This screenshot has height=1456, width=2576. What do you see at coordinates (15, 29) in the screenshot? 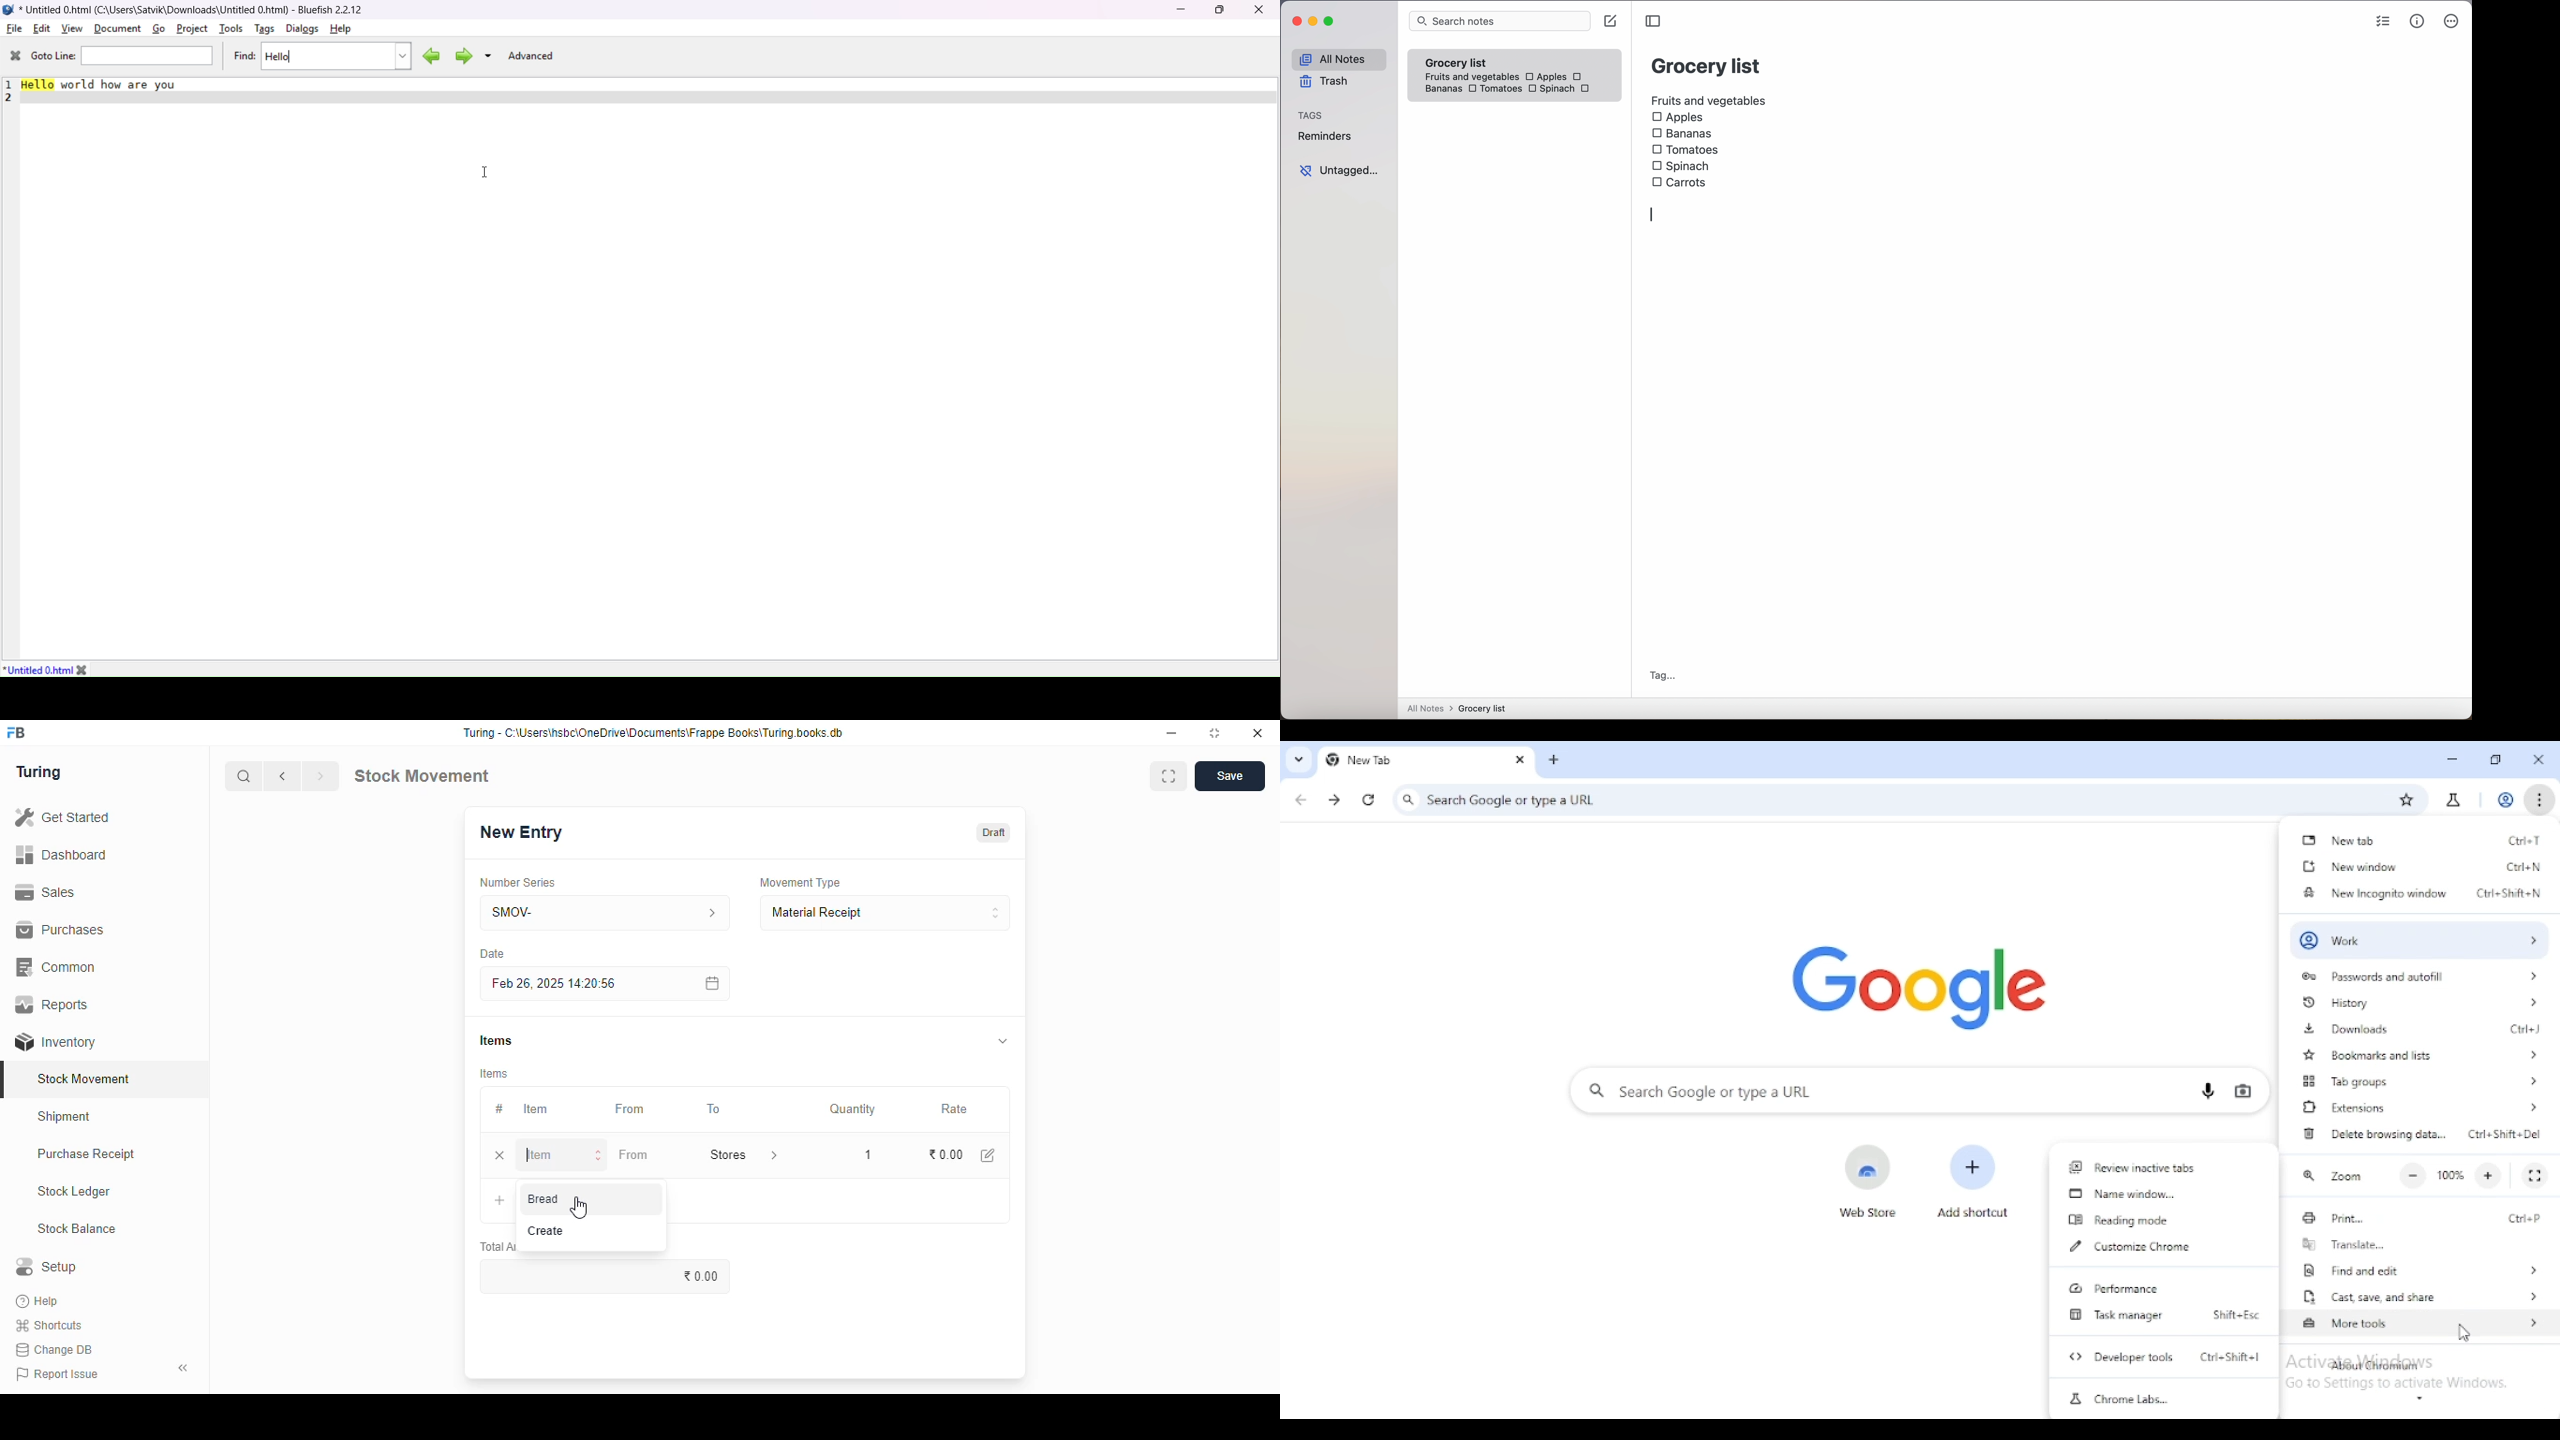
I see `file` at bounding box center [15, 29].